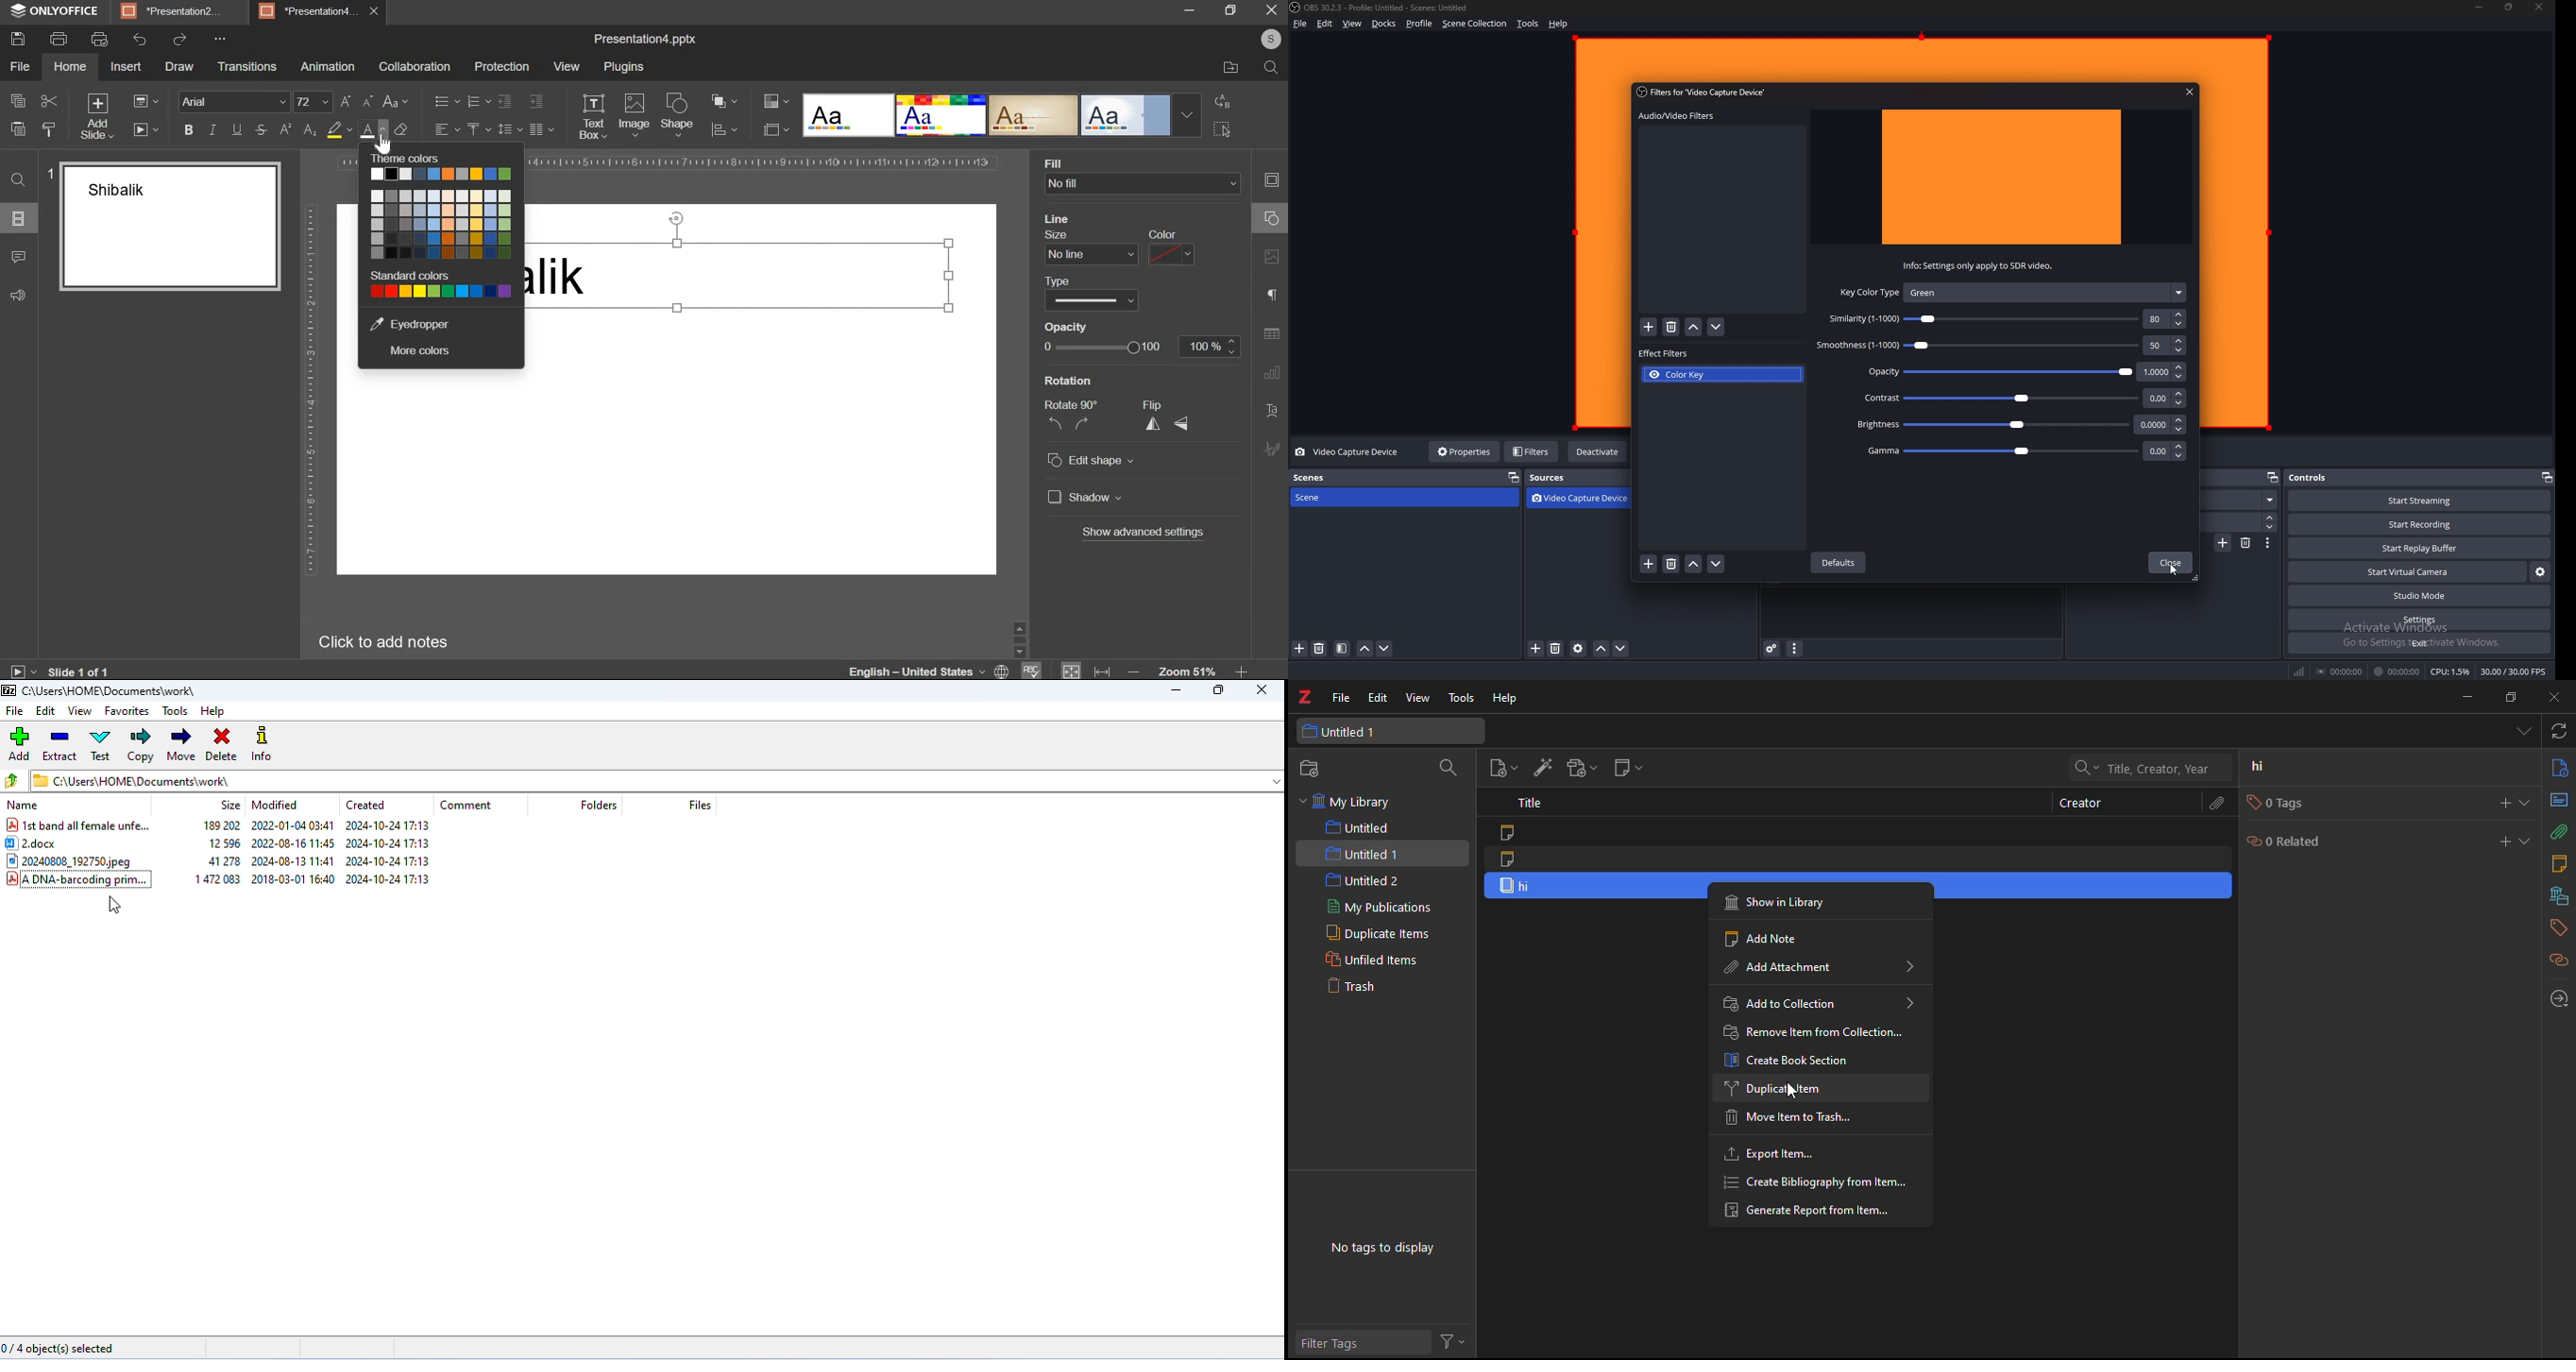 The width and height of the screenshot is (2576, 1372). Describe the element at coordinates (1537, 649) in the screenshot. I see `add source` at that location.